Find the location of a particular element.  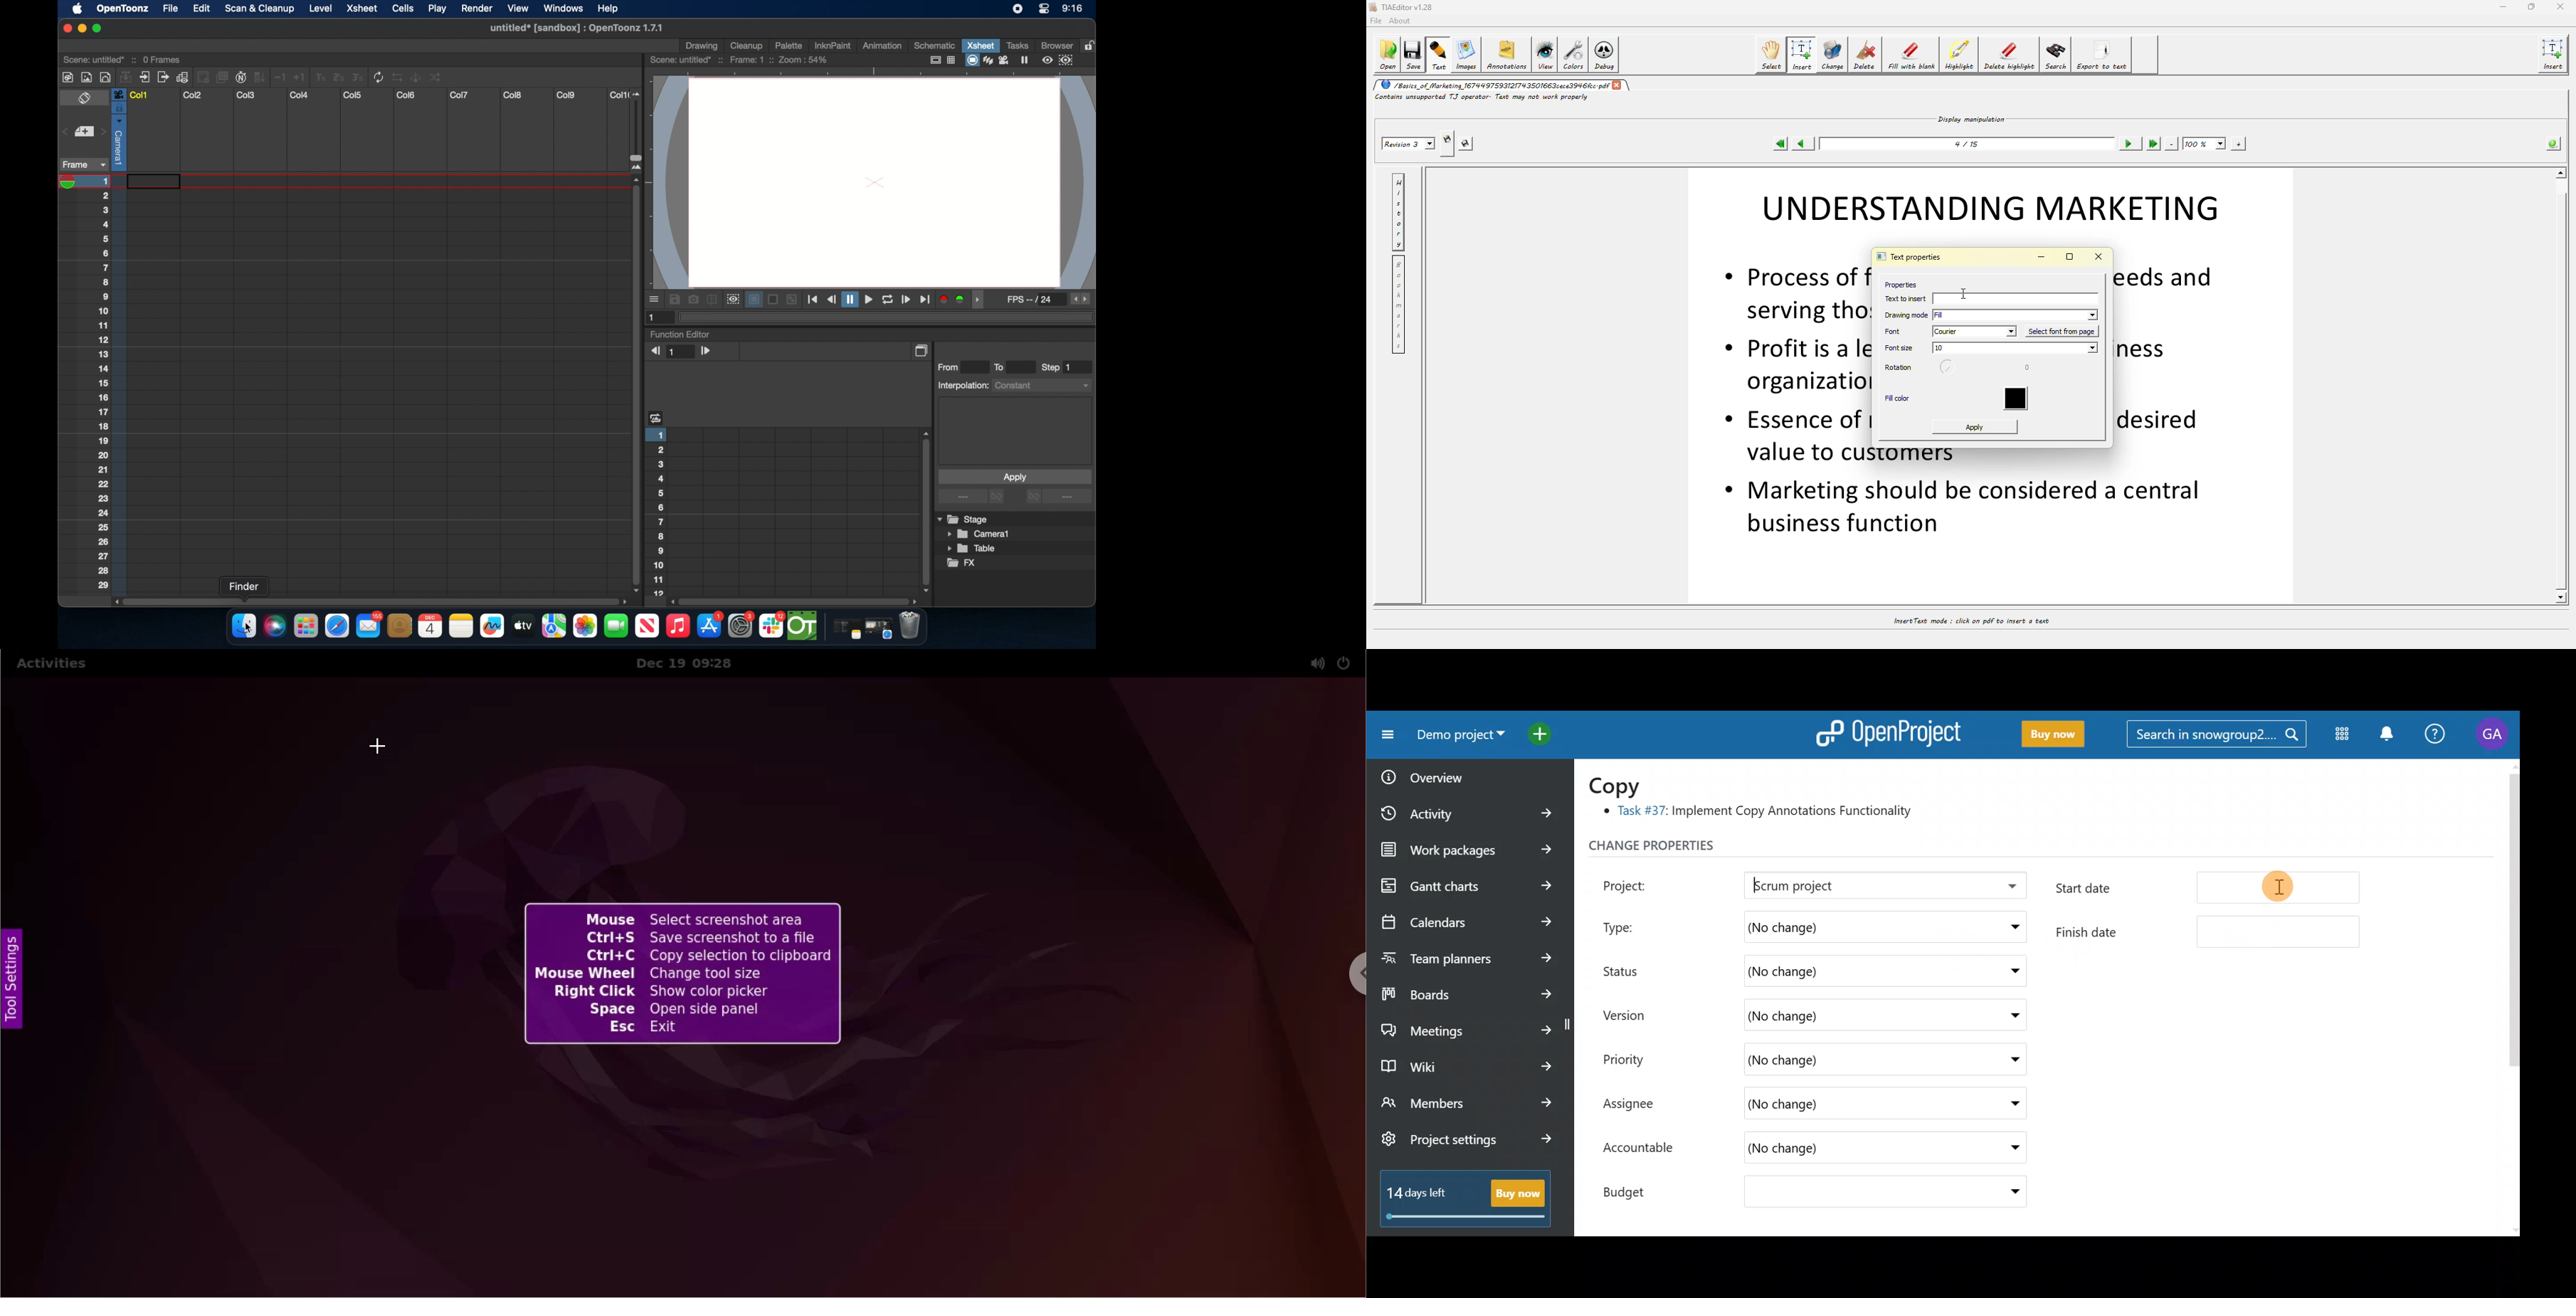

guide options is located at coordinates (942, 60).